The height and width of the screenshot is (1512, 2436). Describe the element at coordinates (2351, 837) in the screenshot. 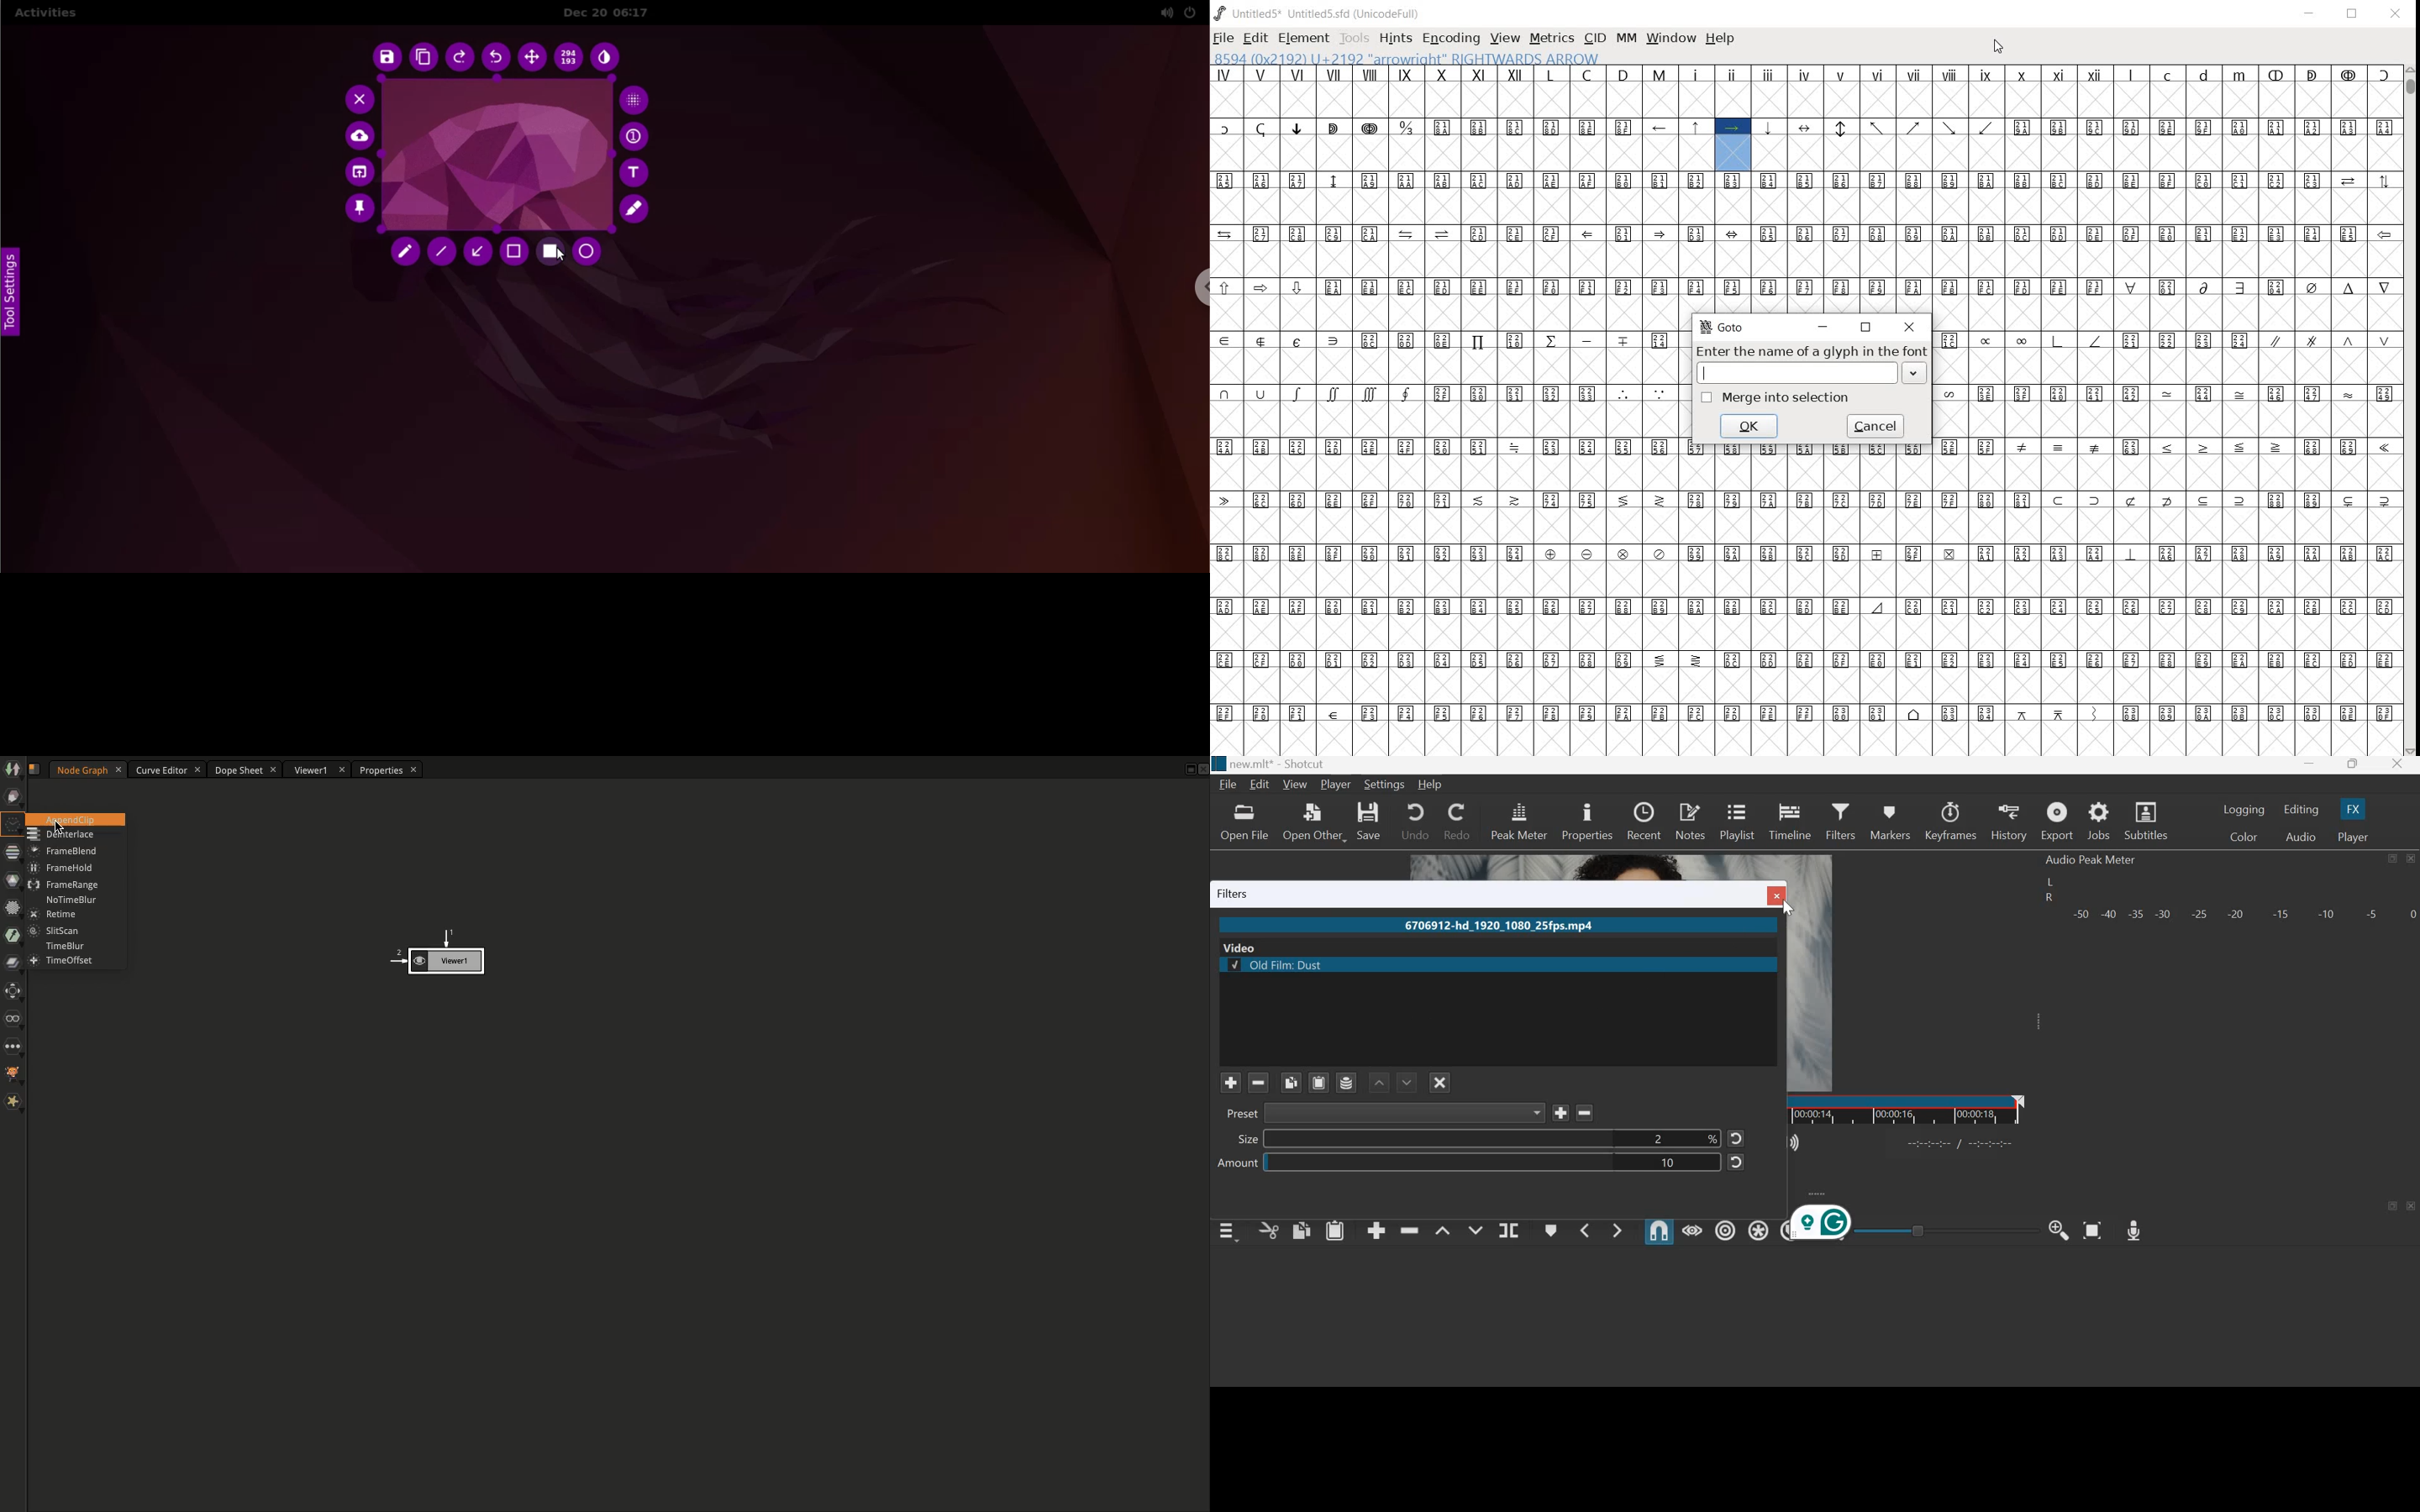

I see `Player` at that location.